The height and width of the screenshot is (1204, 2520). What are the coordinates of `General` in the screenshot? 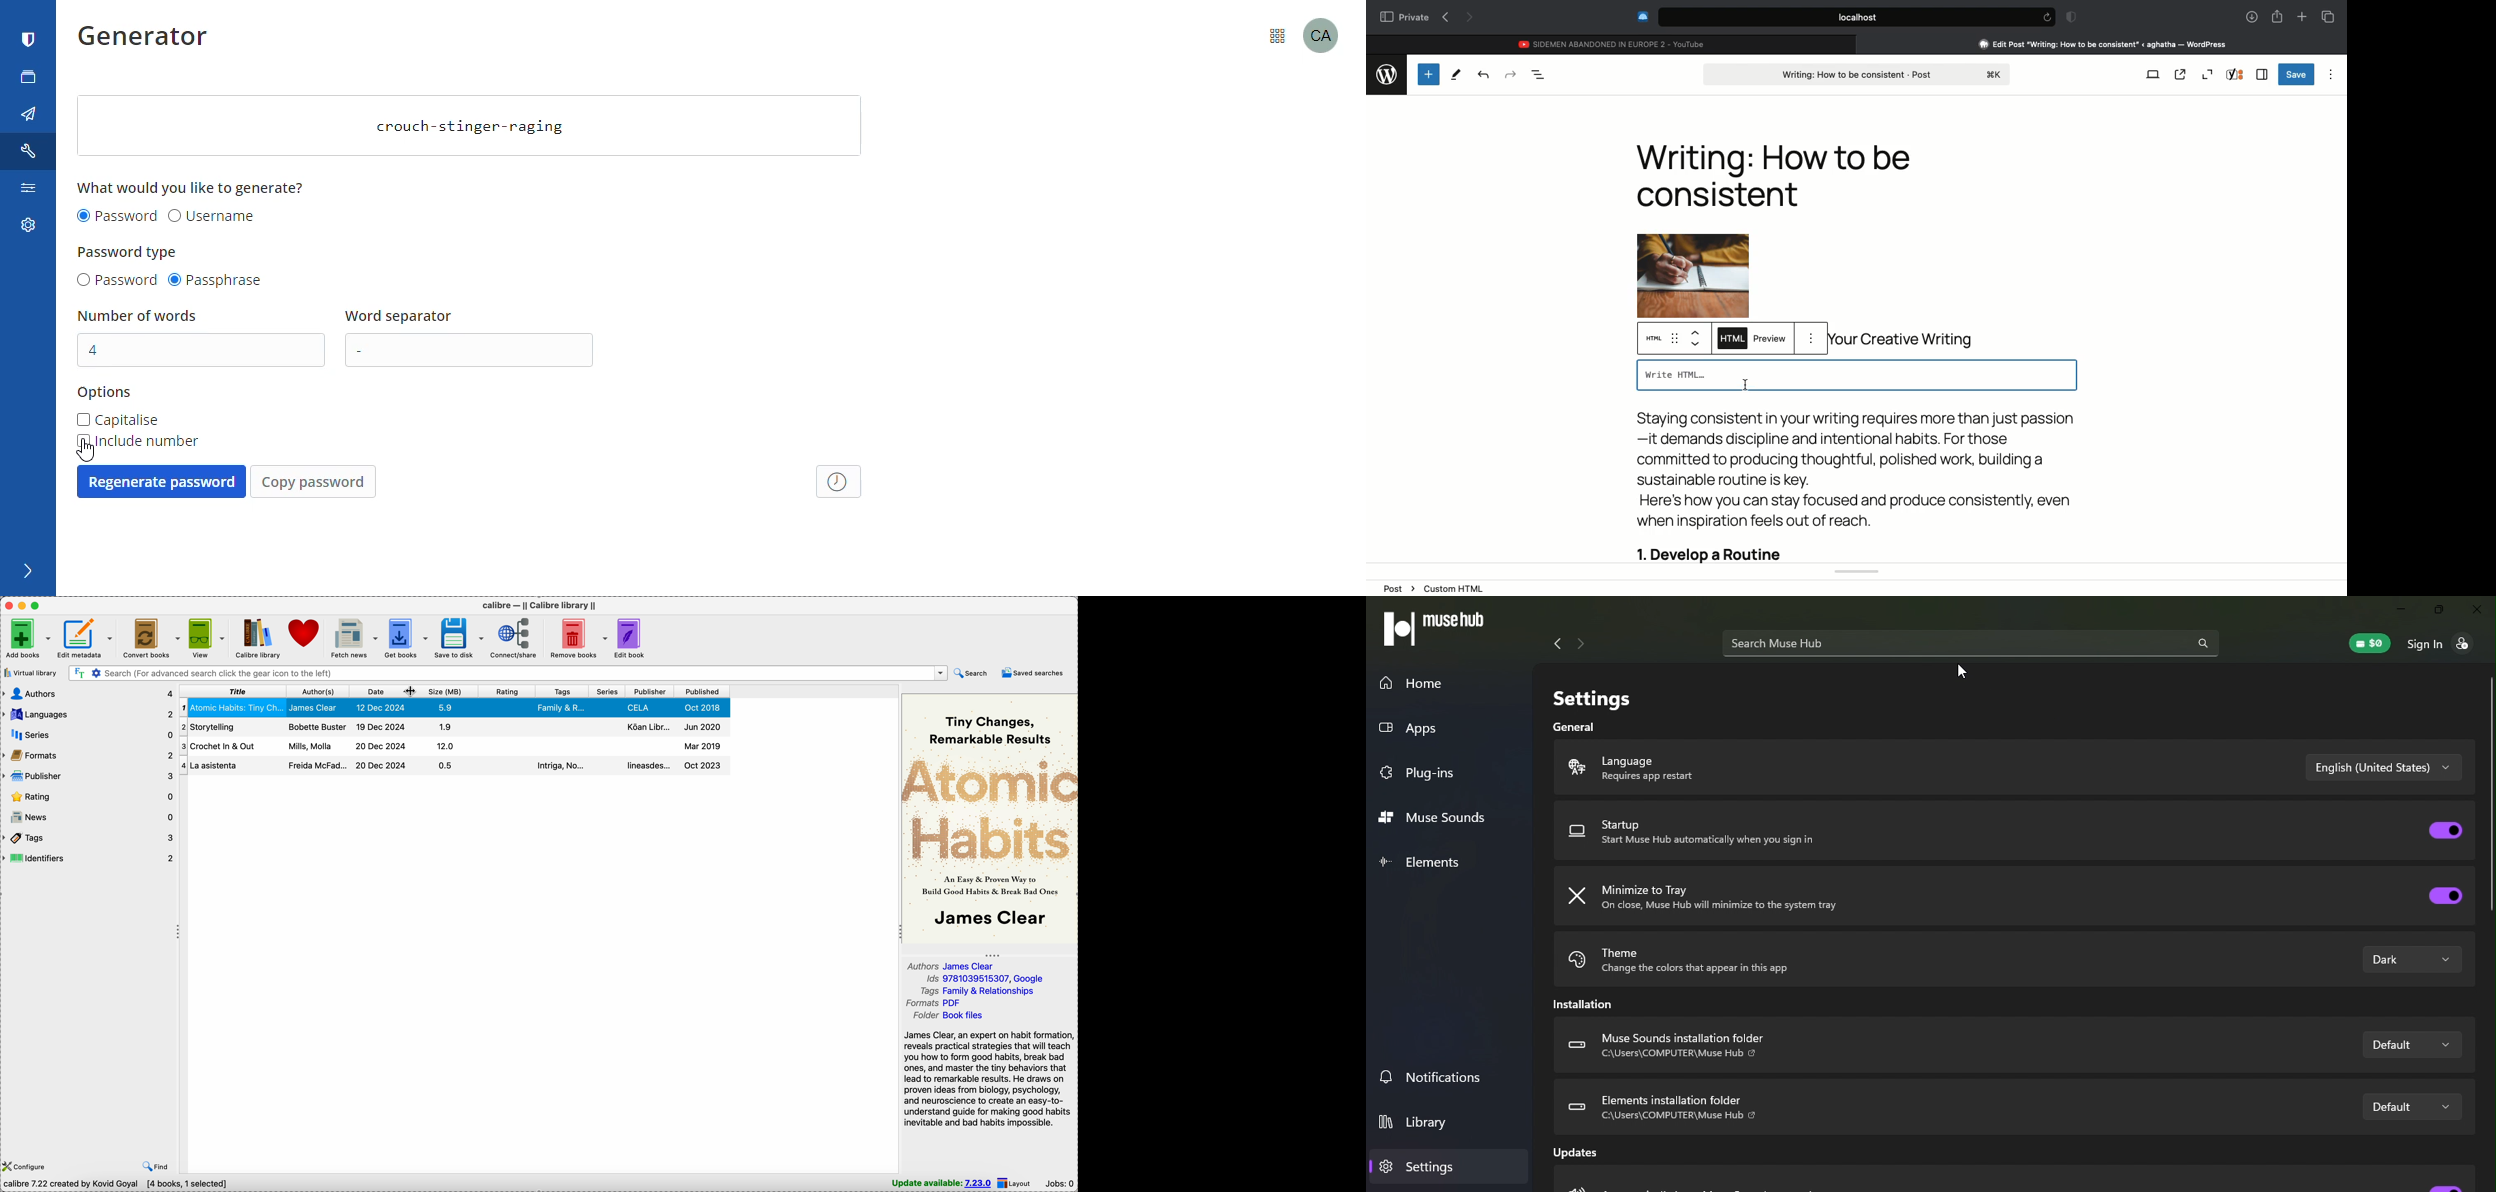 It's located at (1579, 727).